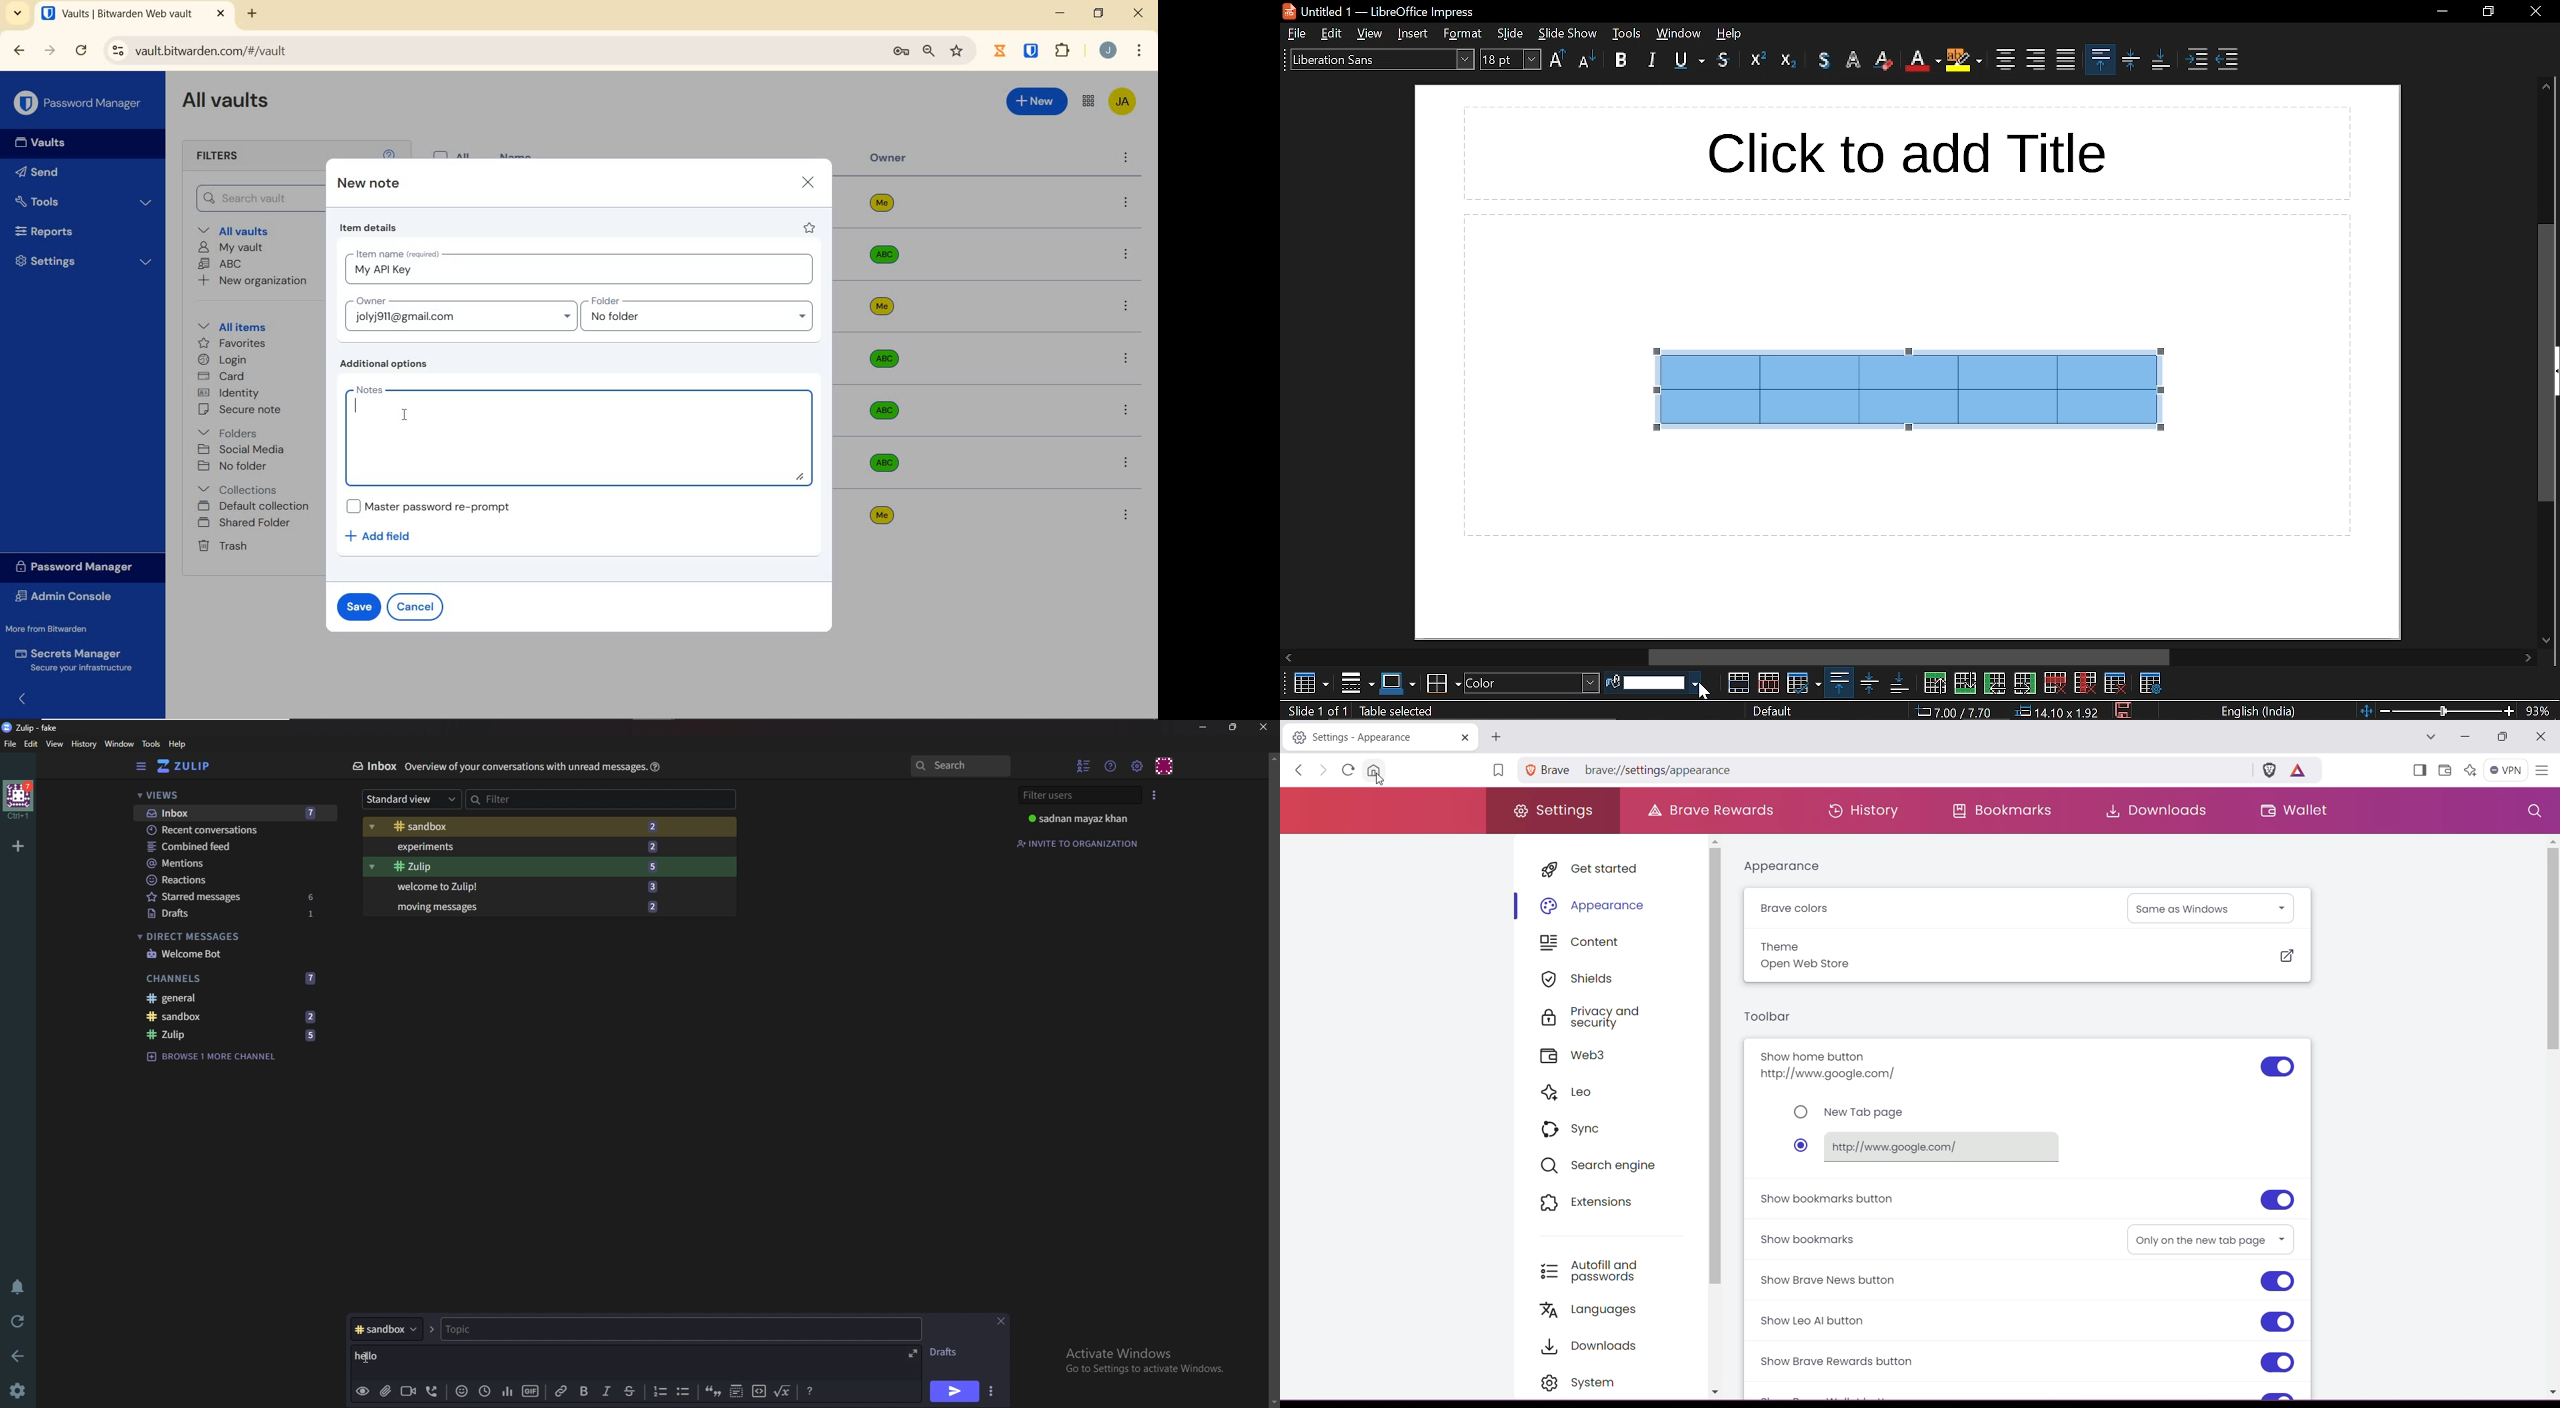 This screenshot has height=1428, width=2576. Describe the element at coordinates (2530, 12) in the screenshot. I see `close` at that location.